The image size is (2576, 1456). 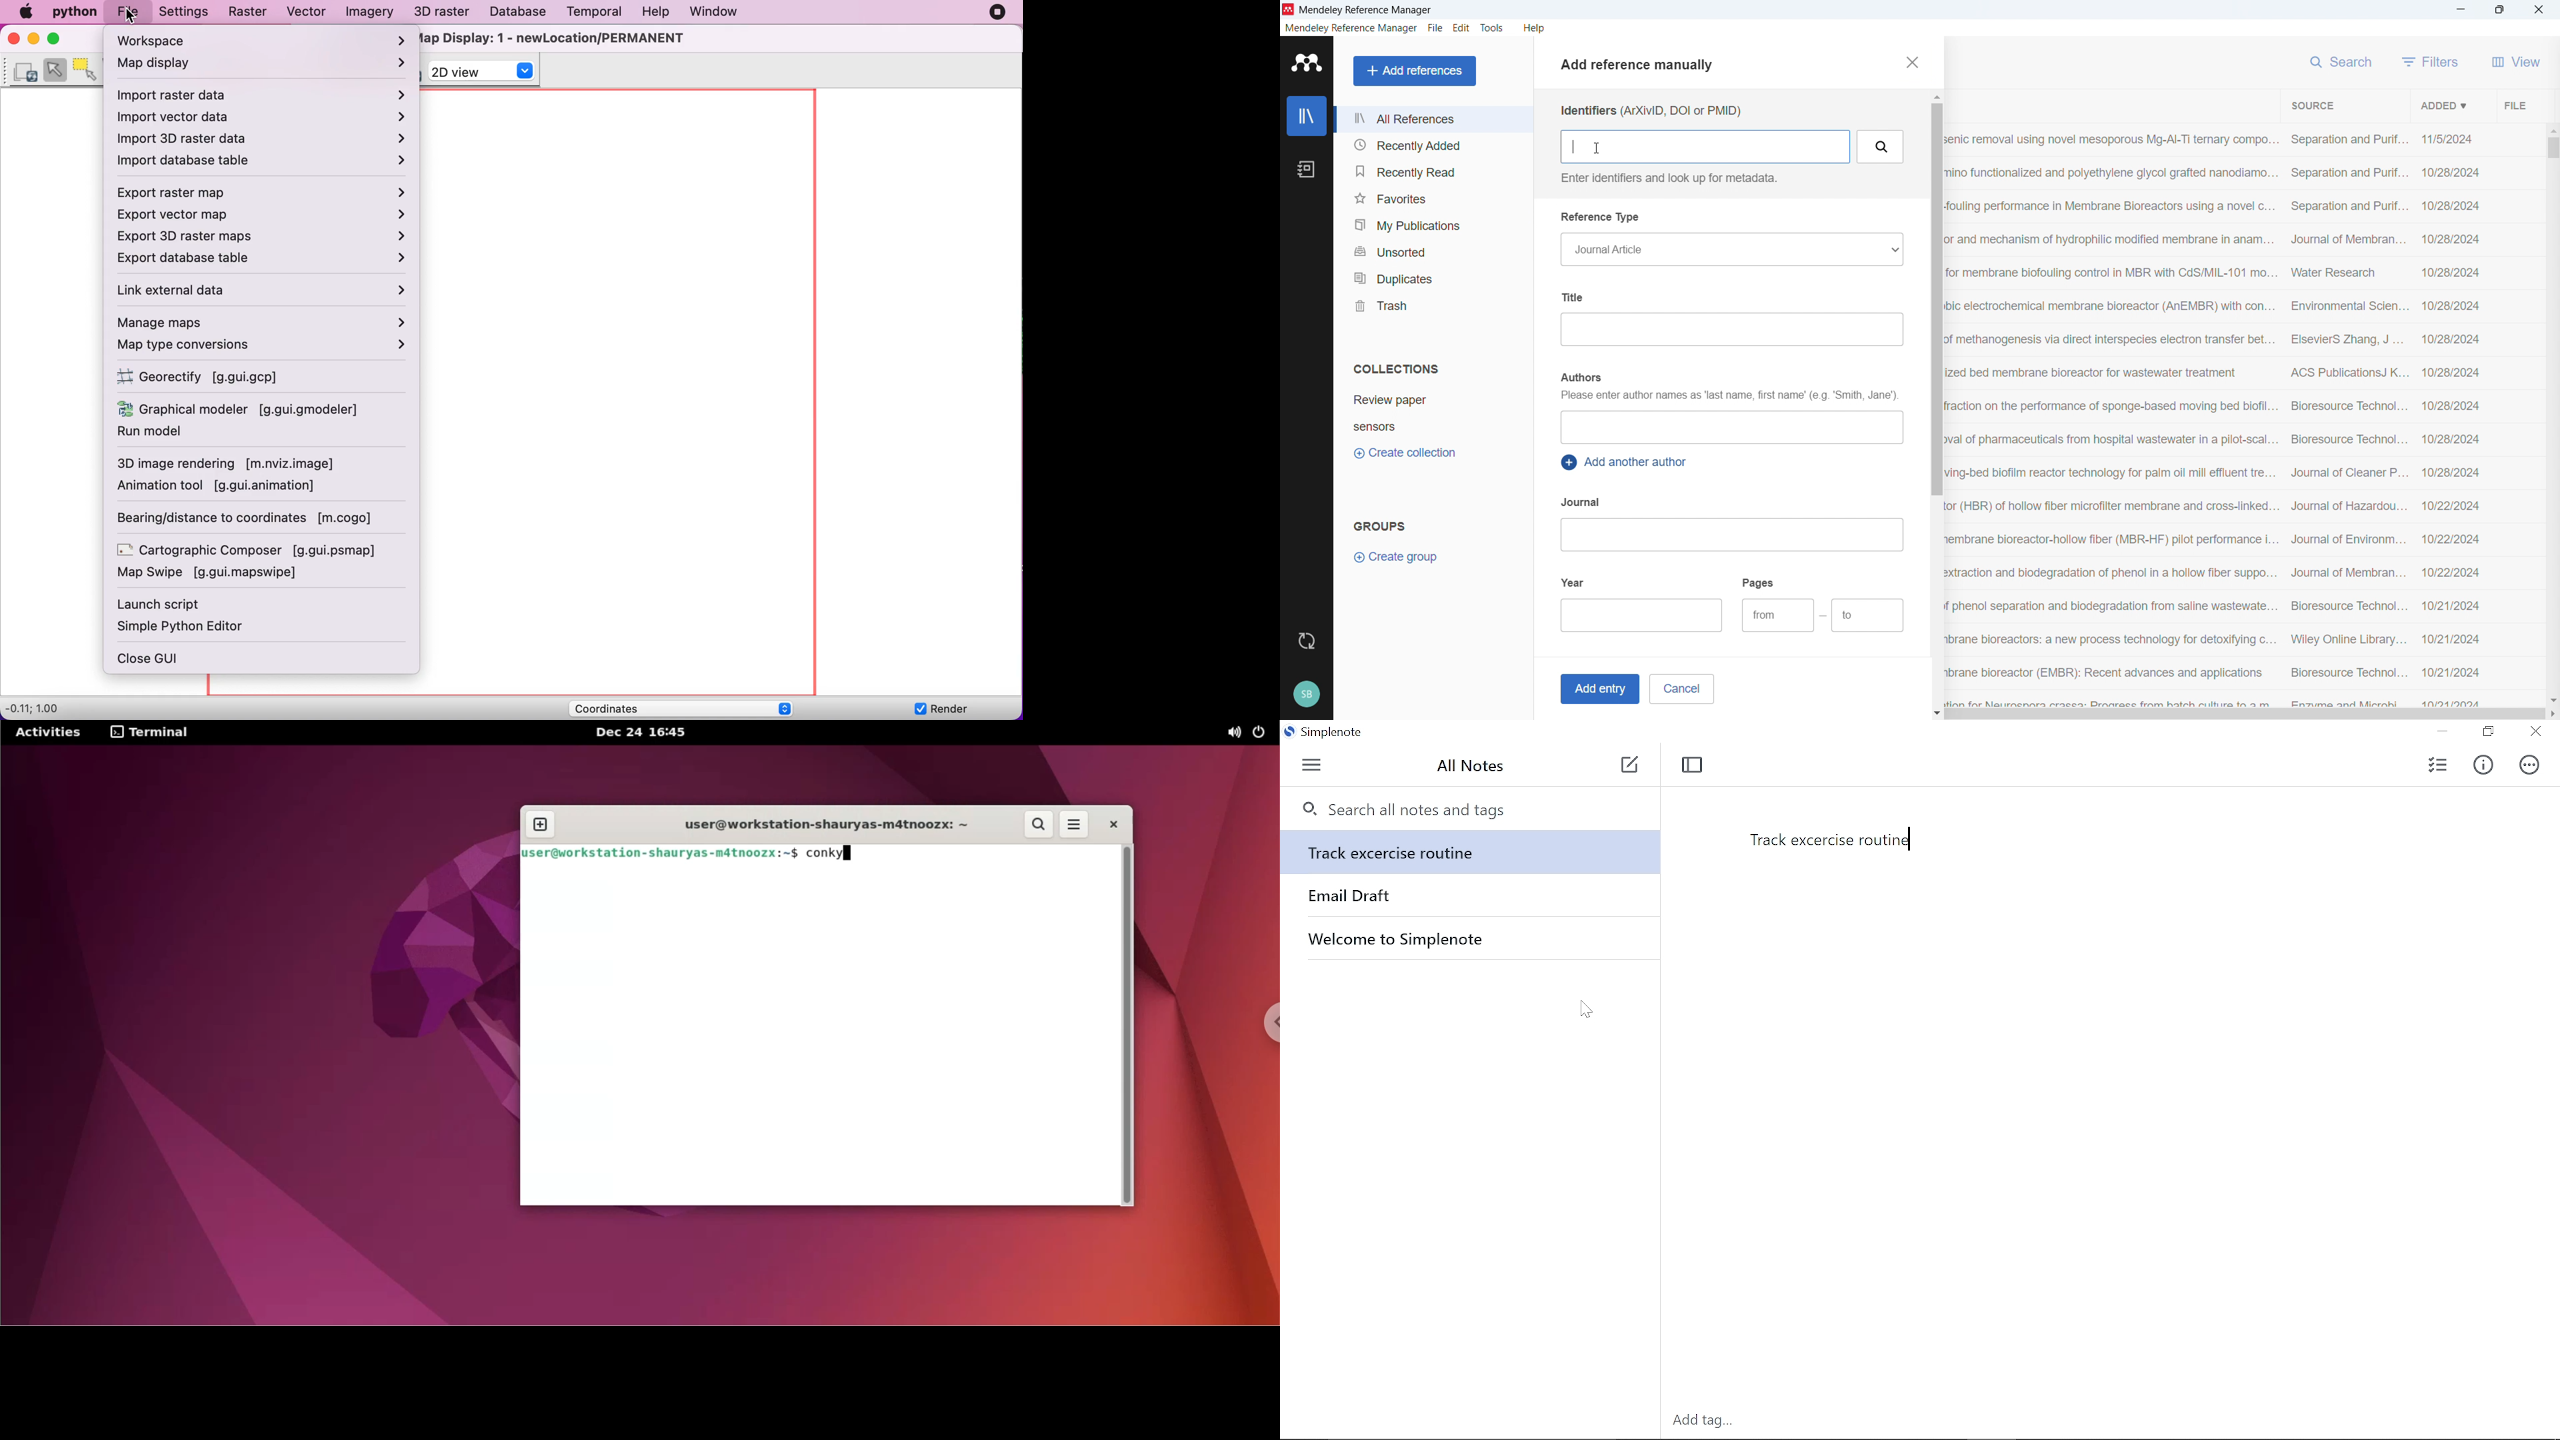 I want to click on Box selected, so click(x=1707, y=146).